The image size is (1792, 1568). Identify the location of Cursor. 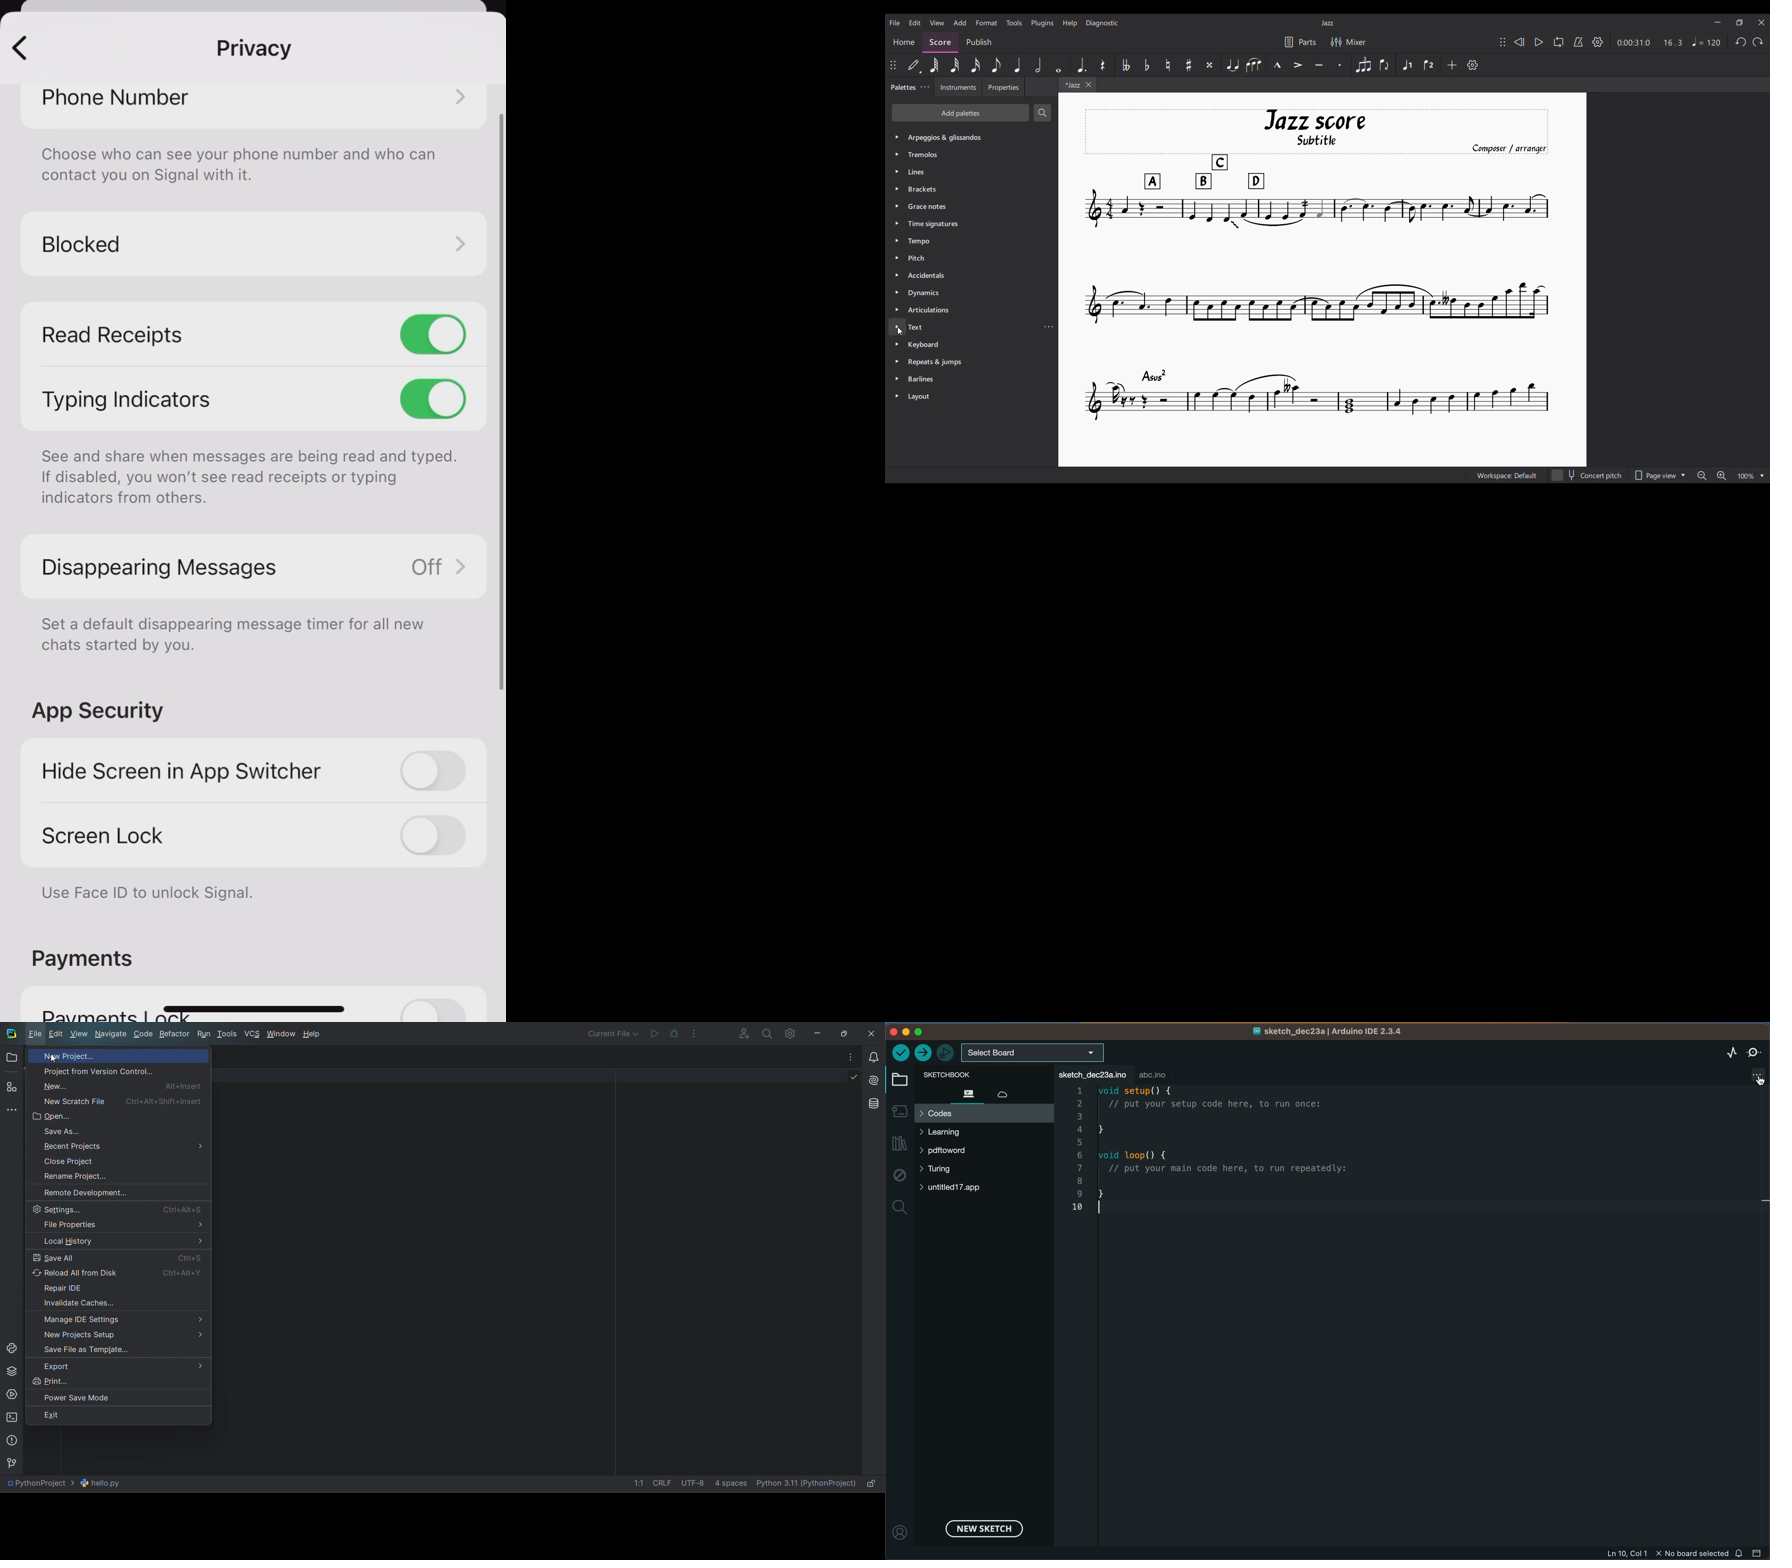
(902, 334).